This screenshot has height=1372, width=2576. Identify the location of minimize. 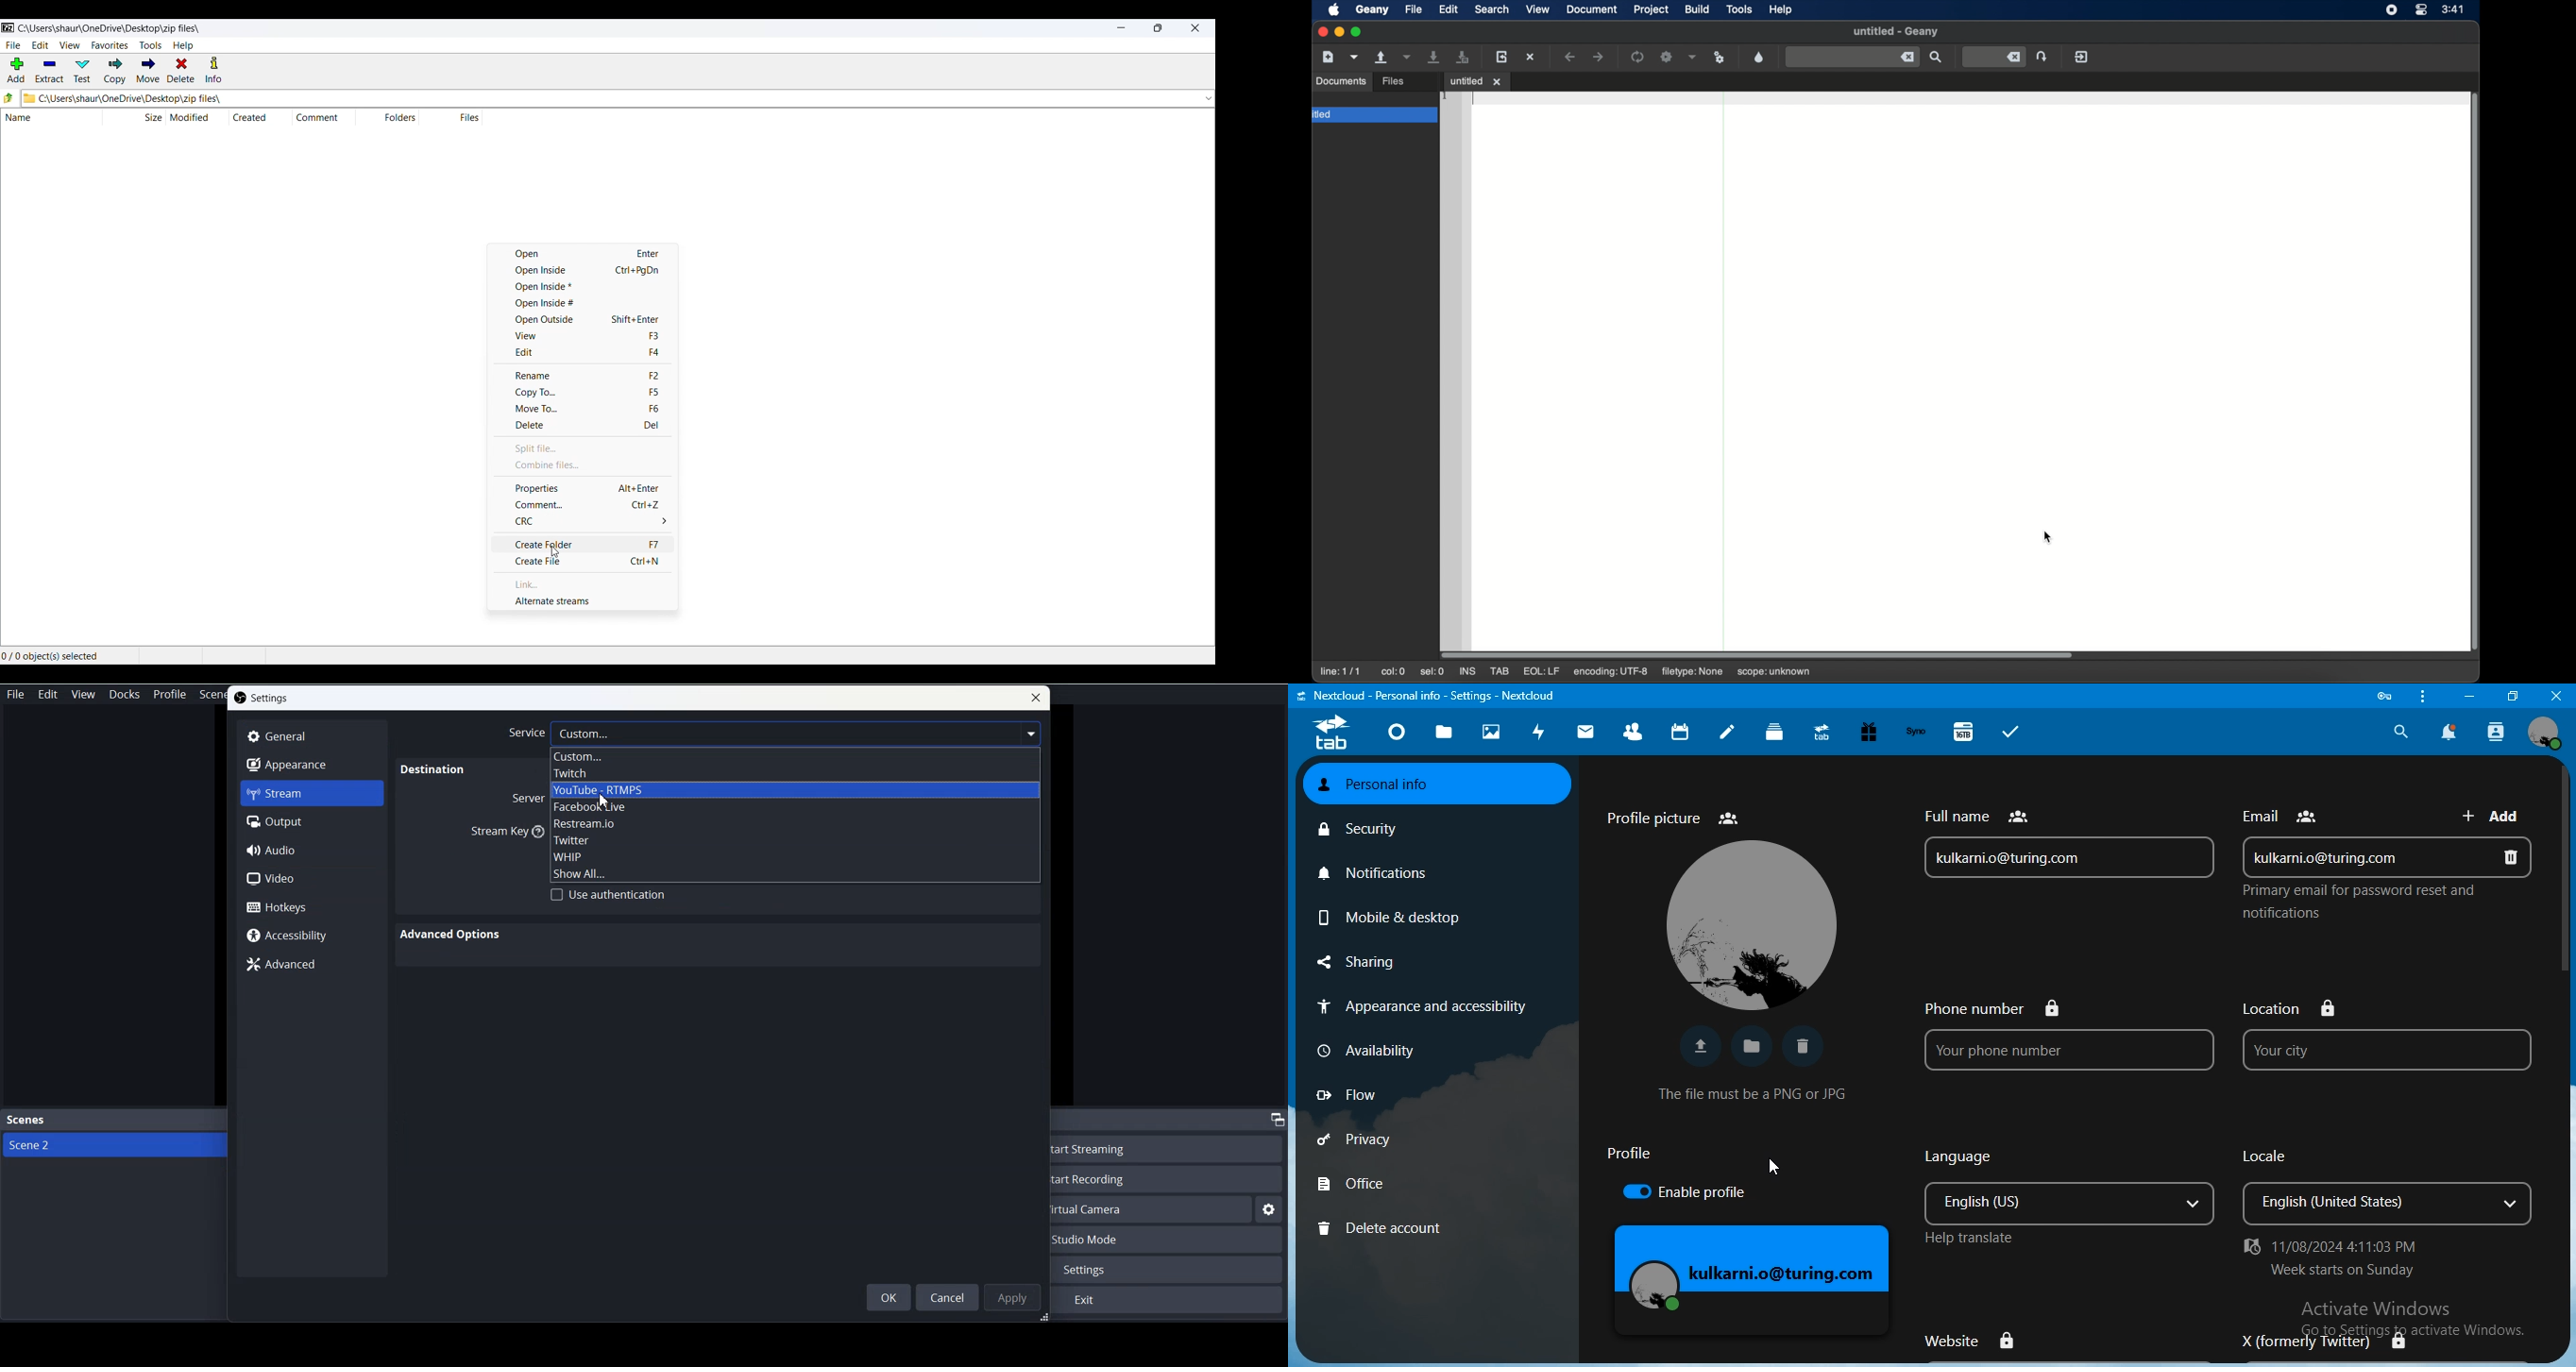
(1339, 32).